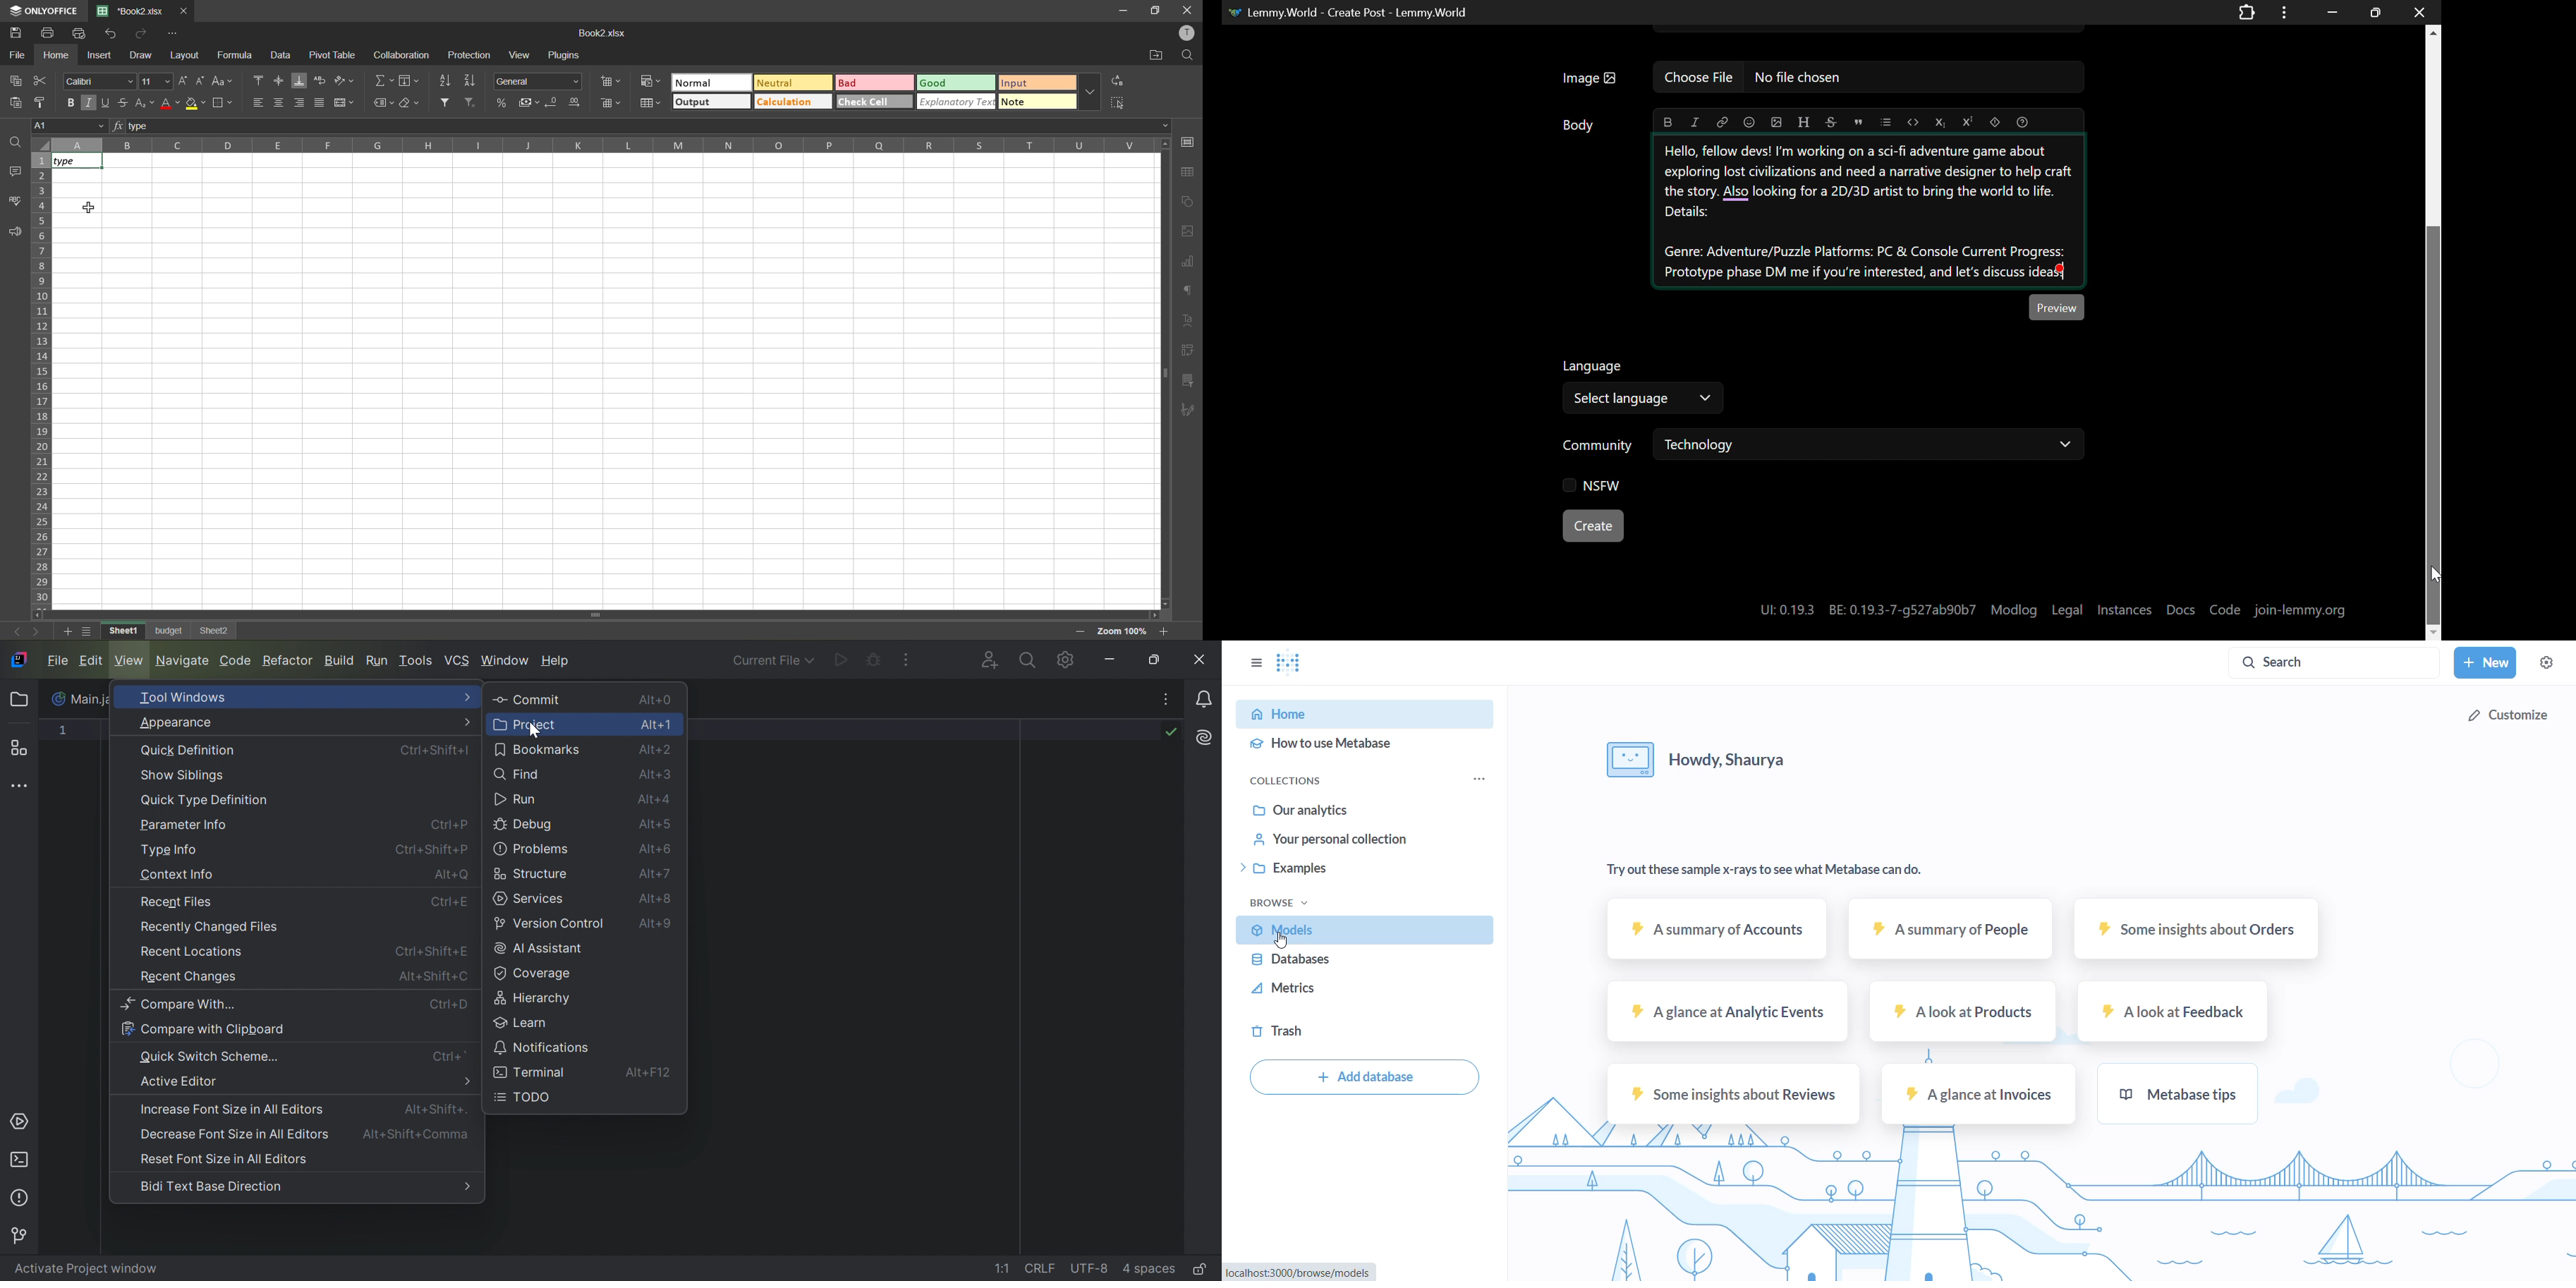 Image resolution: width=2576 pixels, height=1288 pixels. What do you see at coordinates (384, 103) in the screenshot?
I see `named ranges` at bounding box center [384, 103].